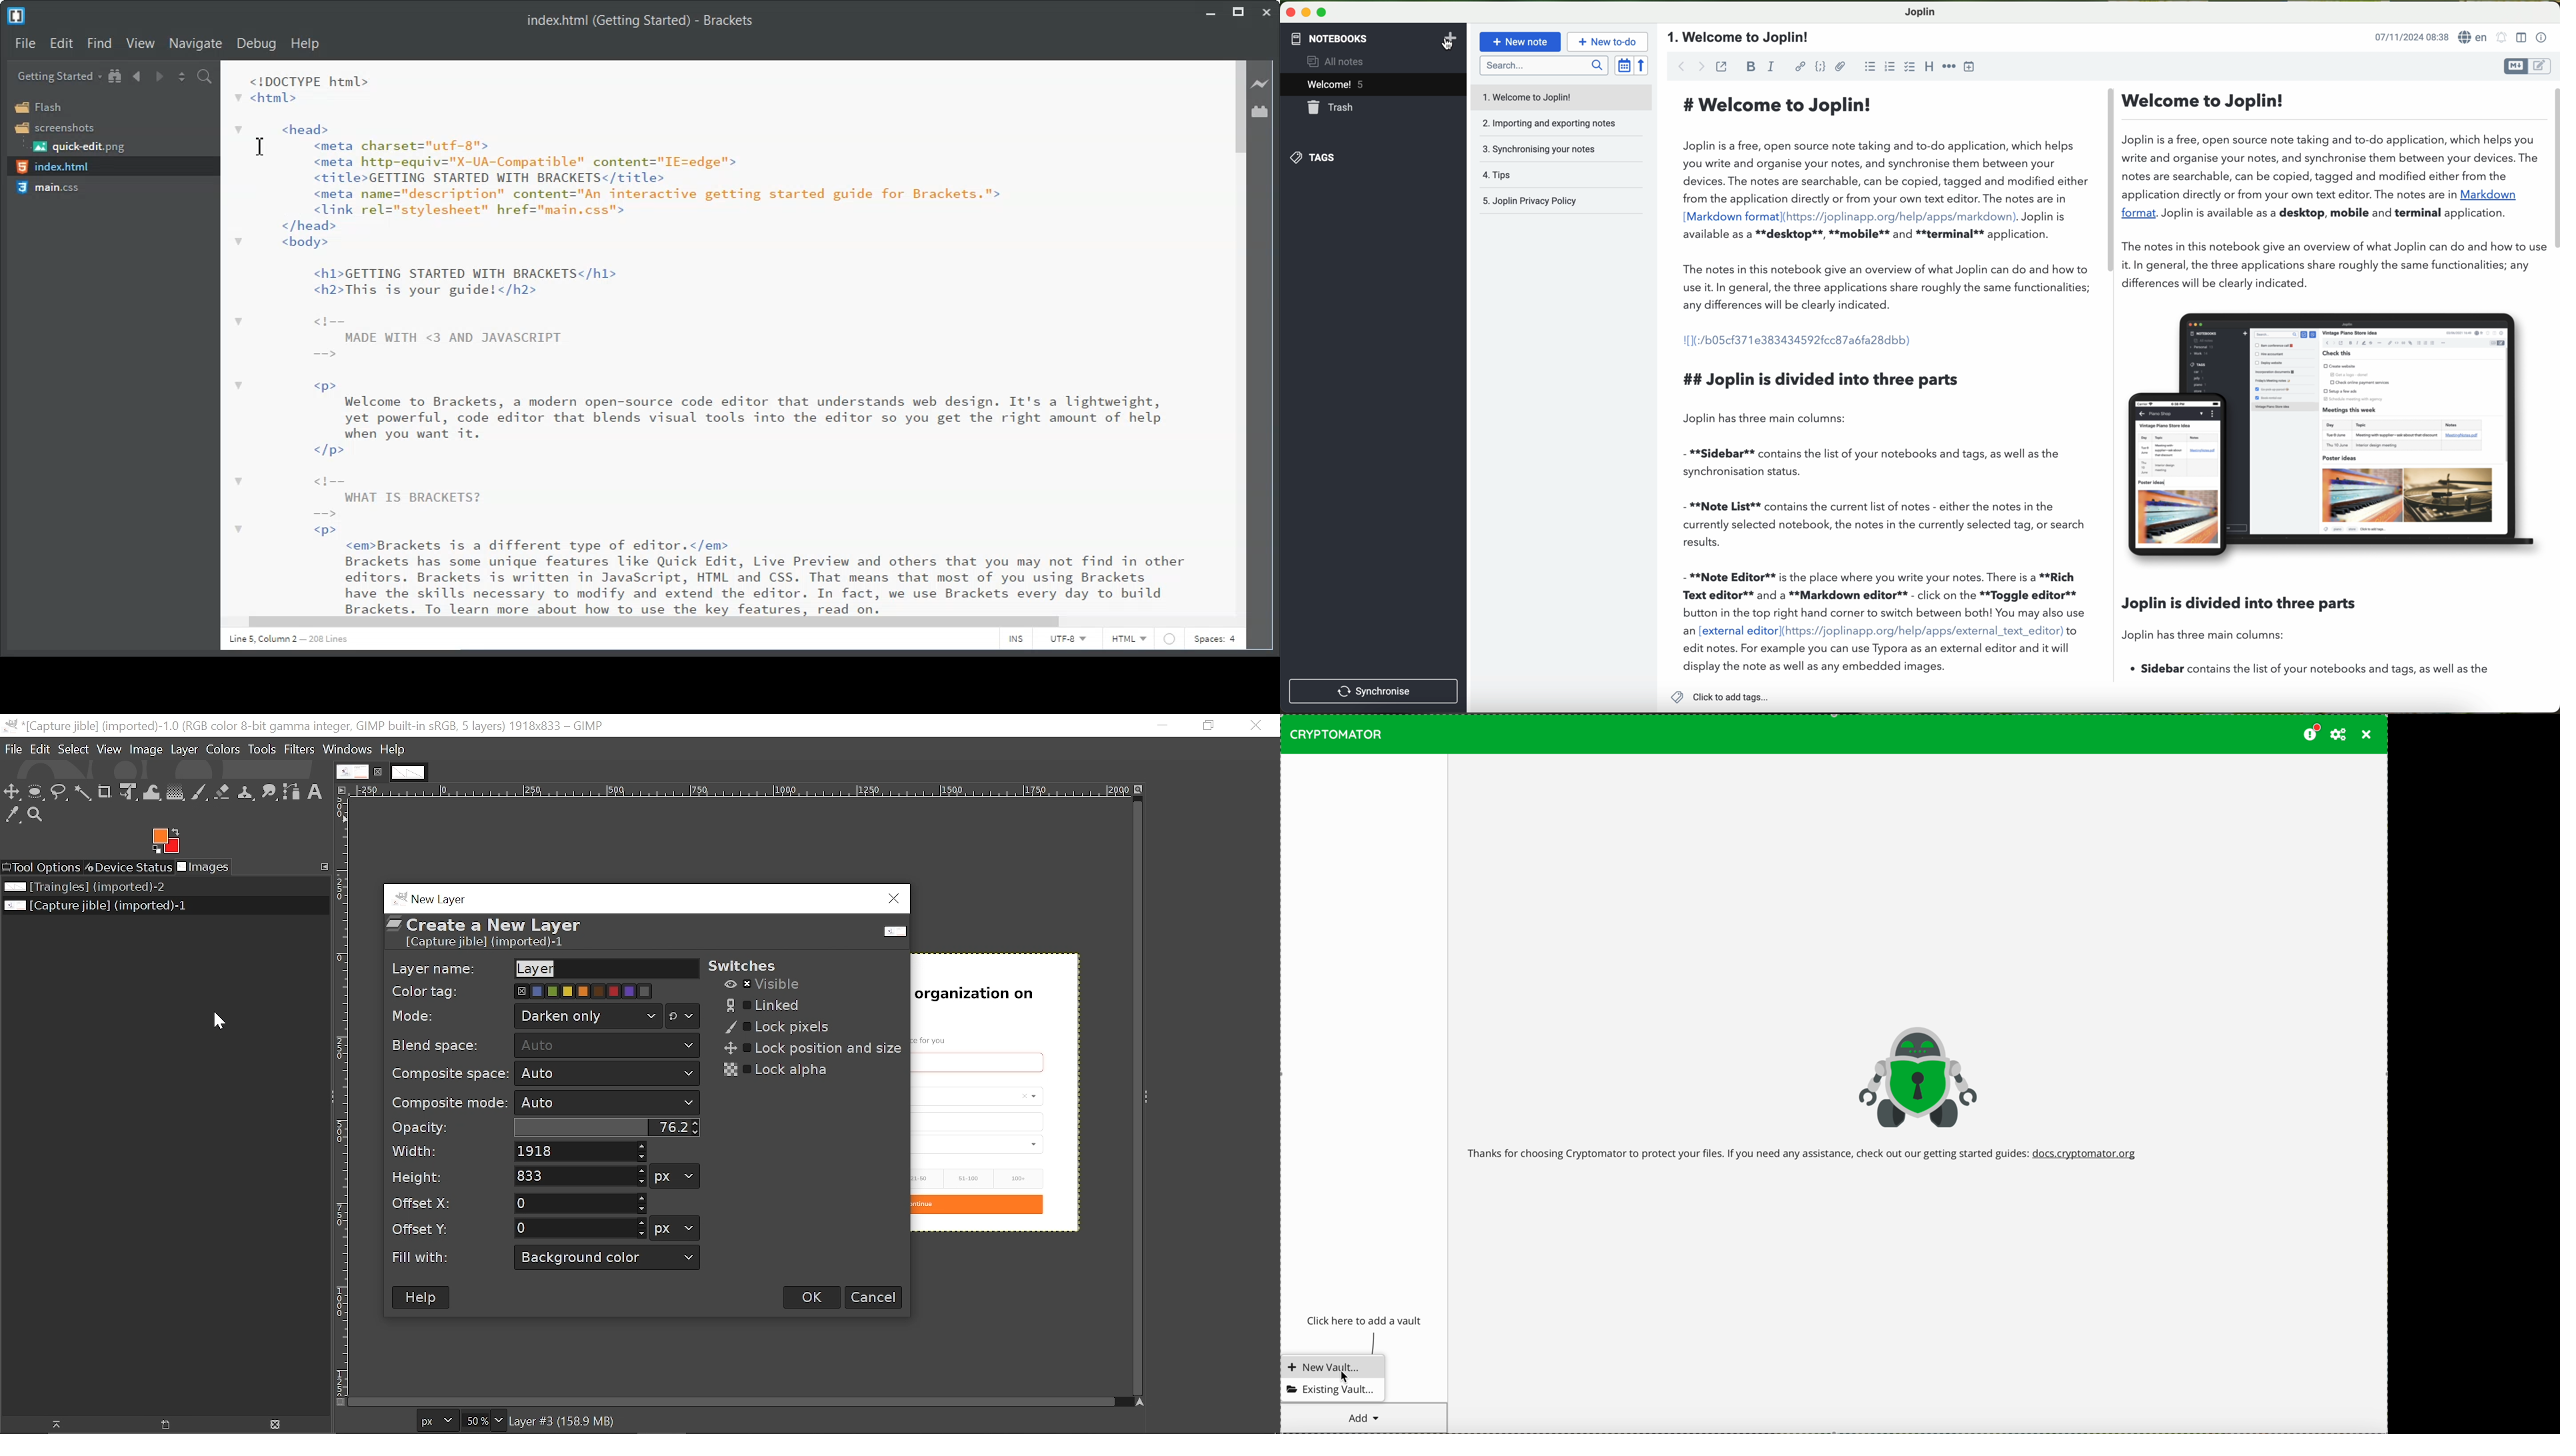 The width and height of the screenshot is (2576, 1456). Describe the element at coordinates (59, 793) in the screenshot. I see `Free select tool` at that location.